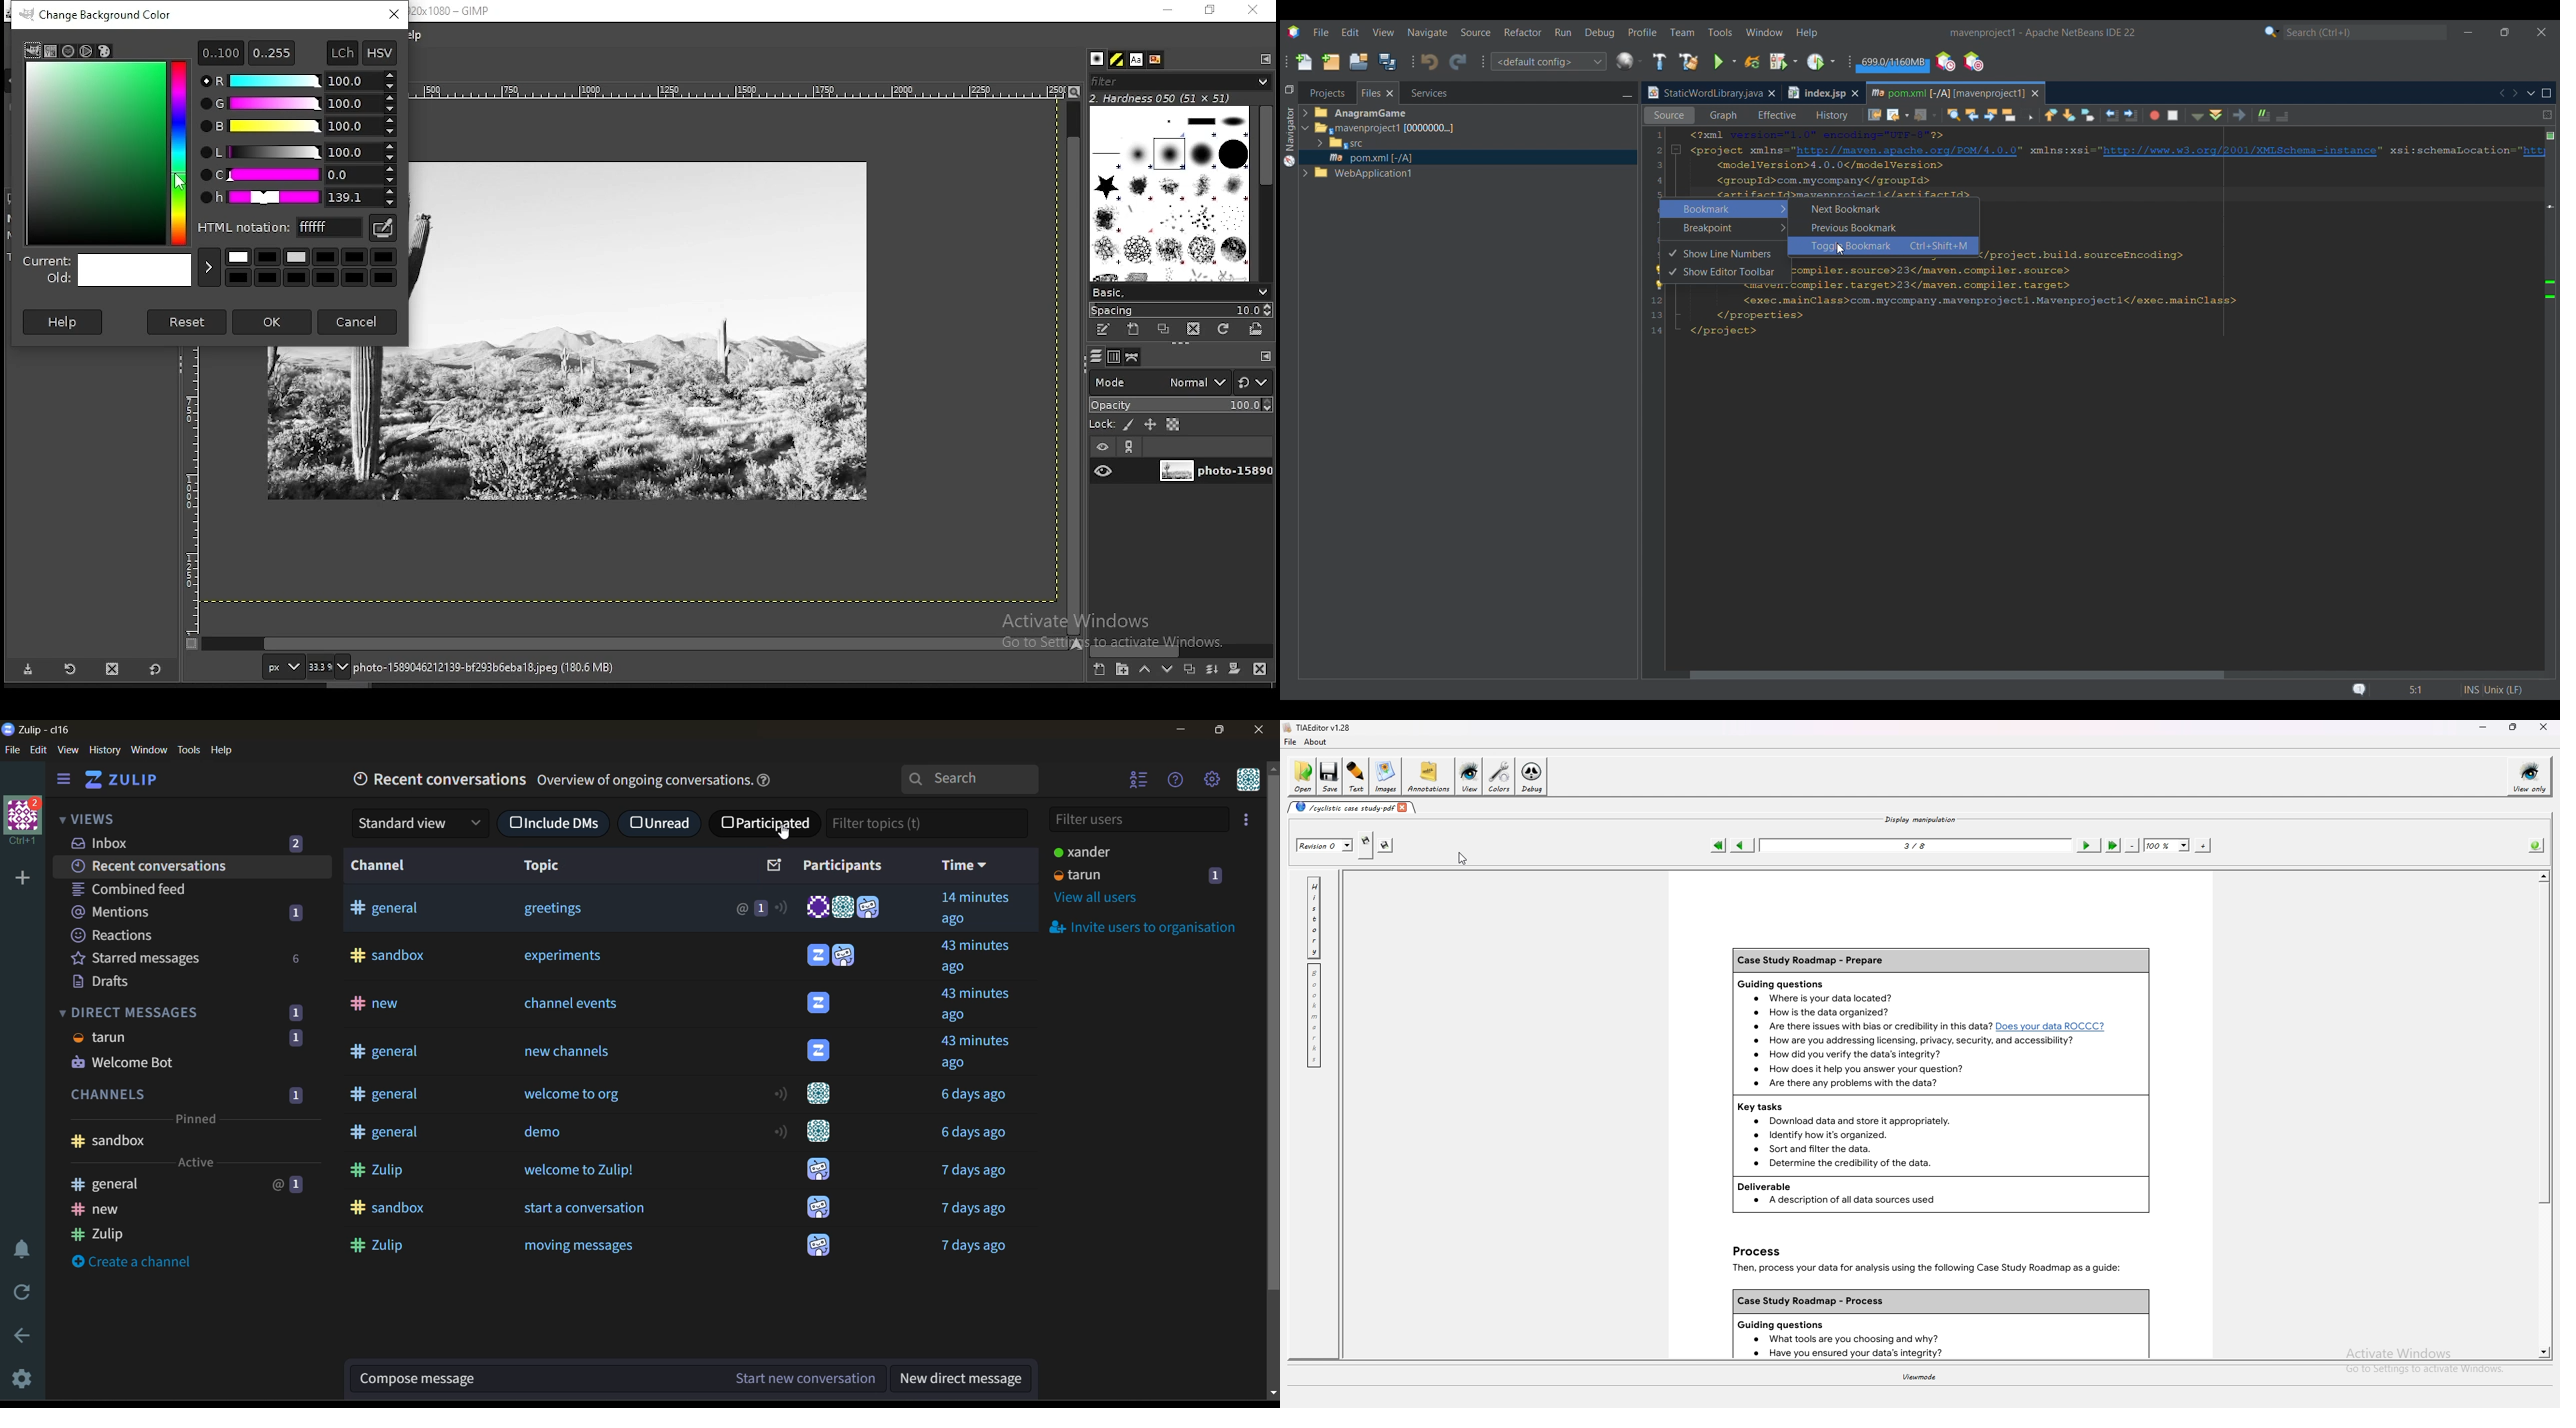 The image size is (2576, 1428). I want to click on move layer one step up, so click(1144, 669).